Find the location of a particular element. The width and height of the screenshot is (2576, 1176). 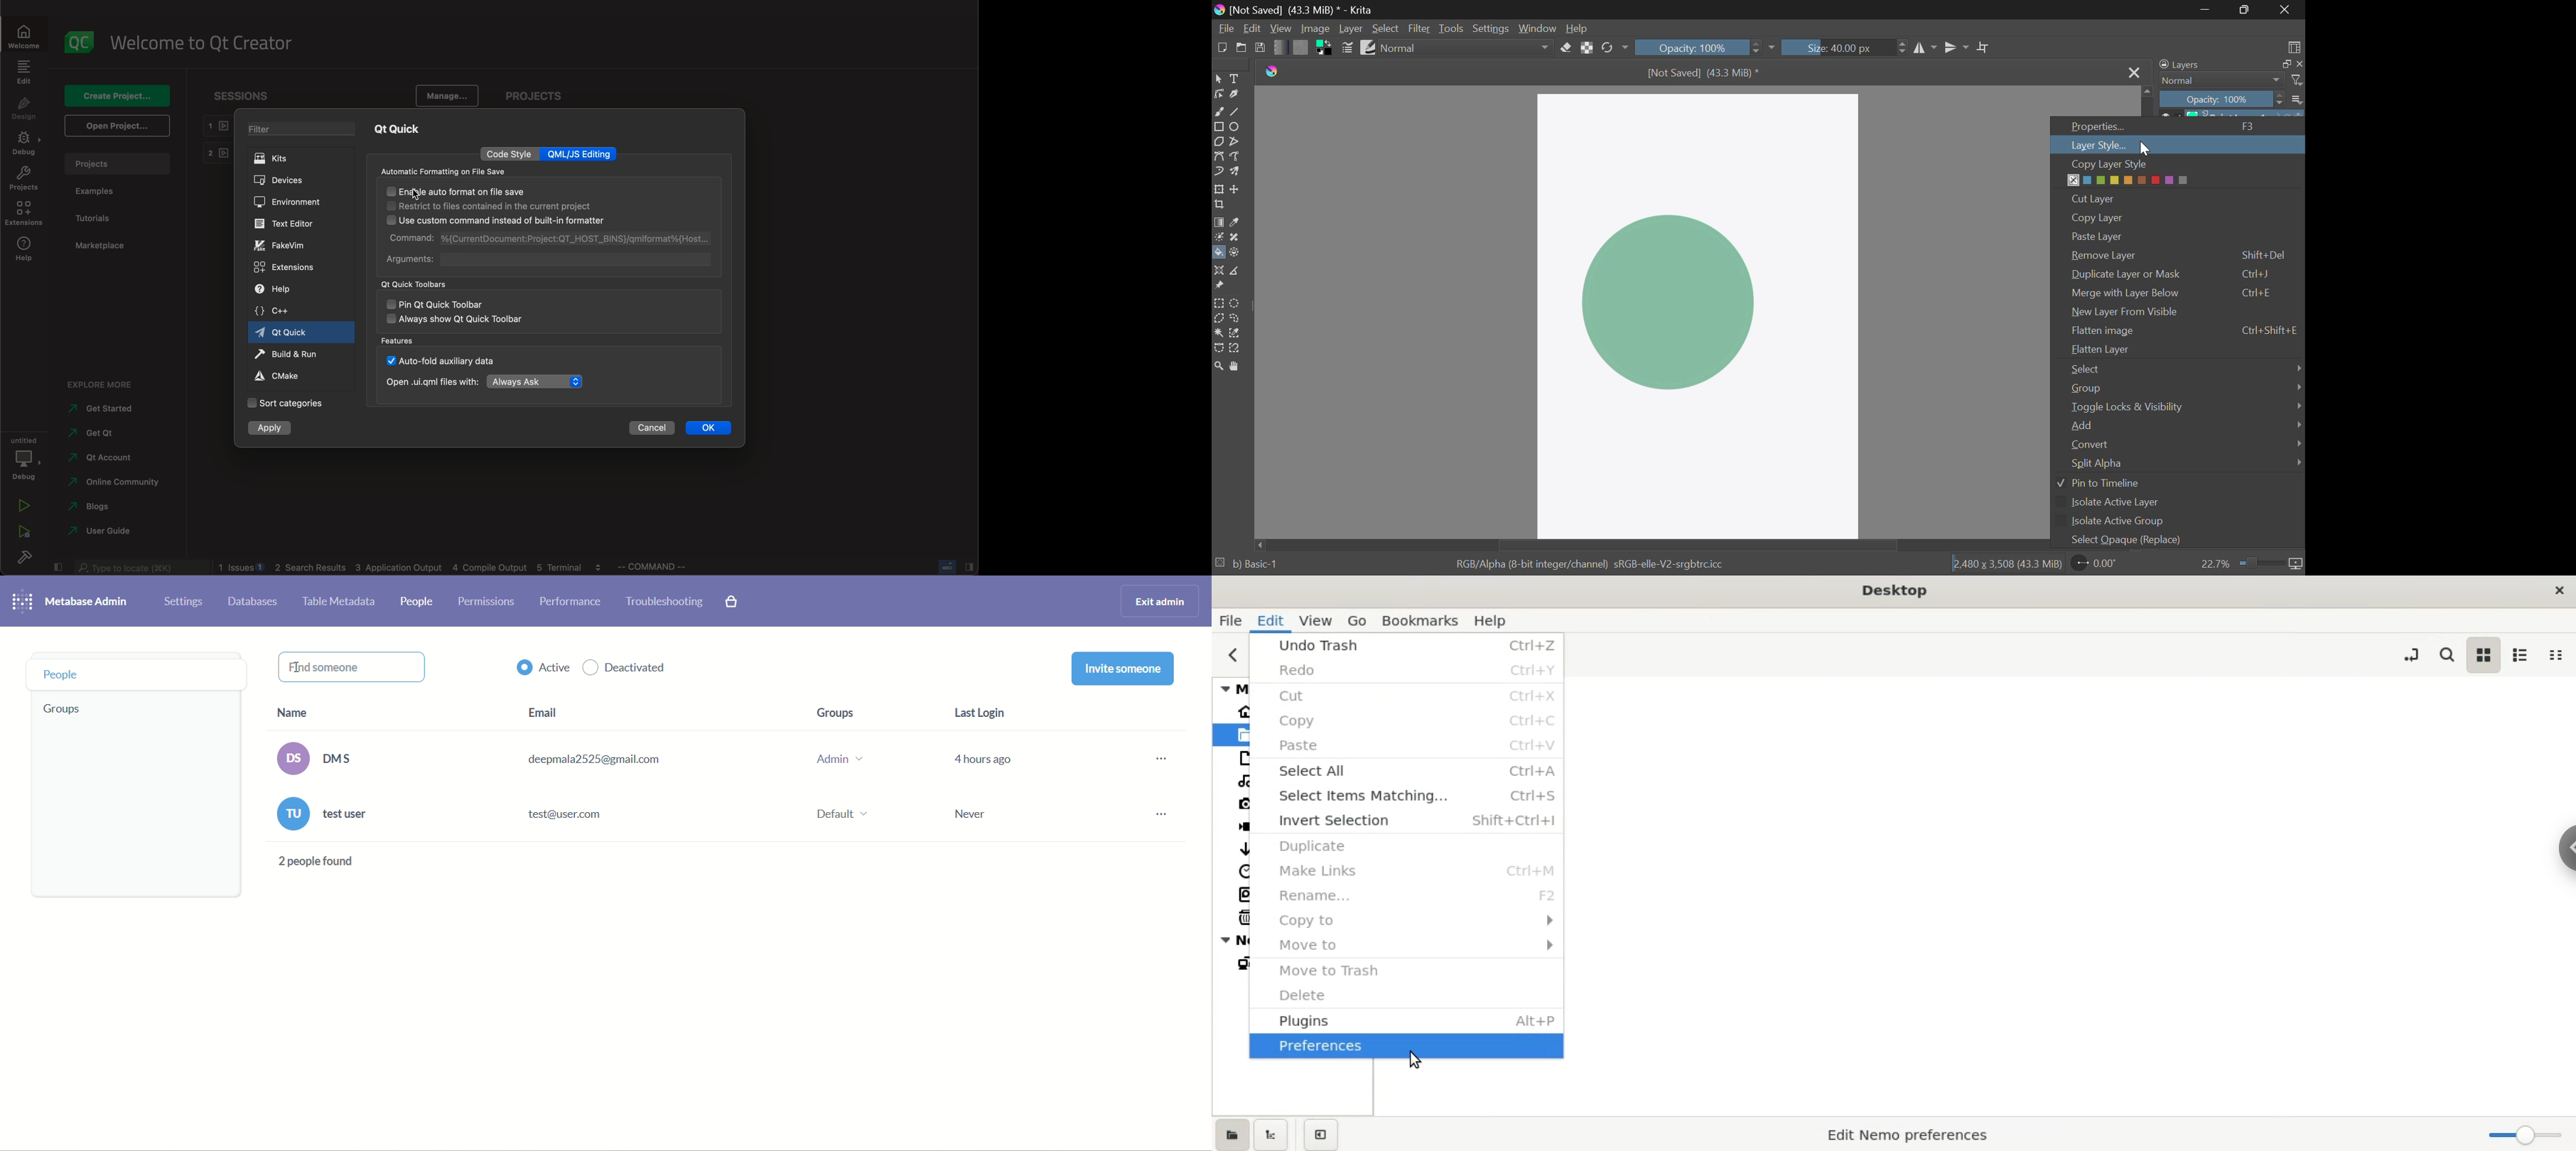

icon view is located at coordinates (2487, 655).